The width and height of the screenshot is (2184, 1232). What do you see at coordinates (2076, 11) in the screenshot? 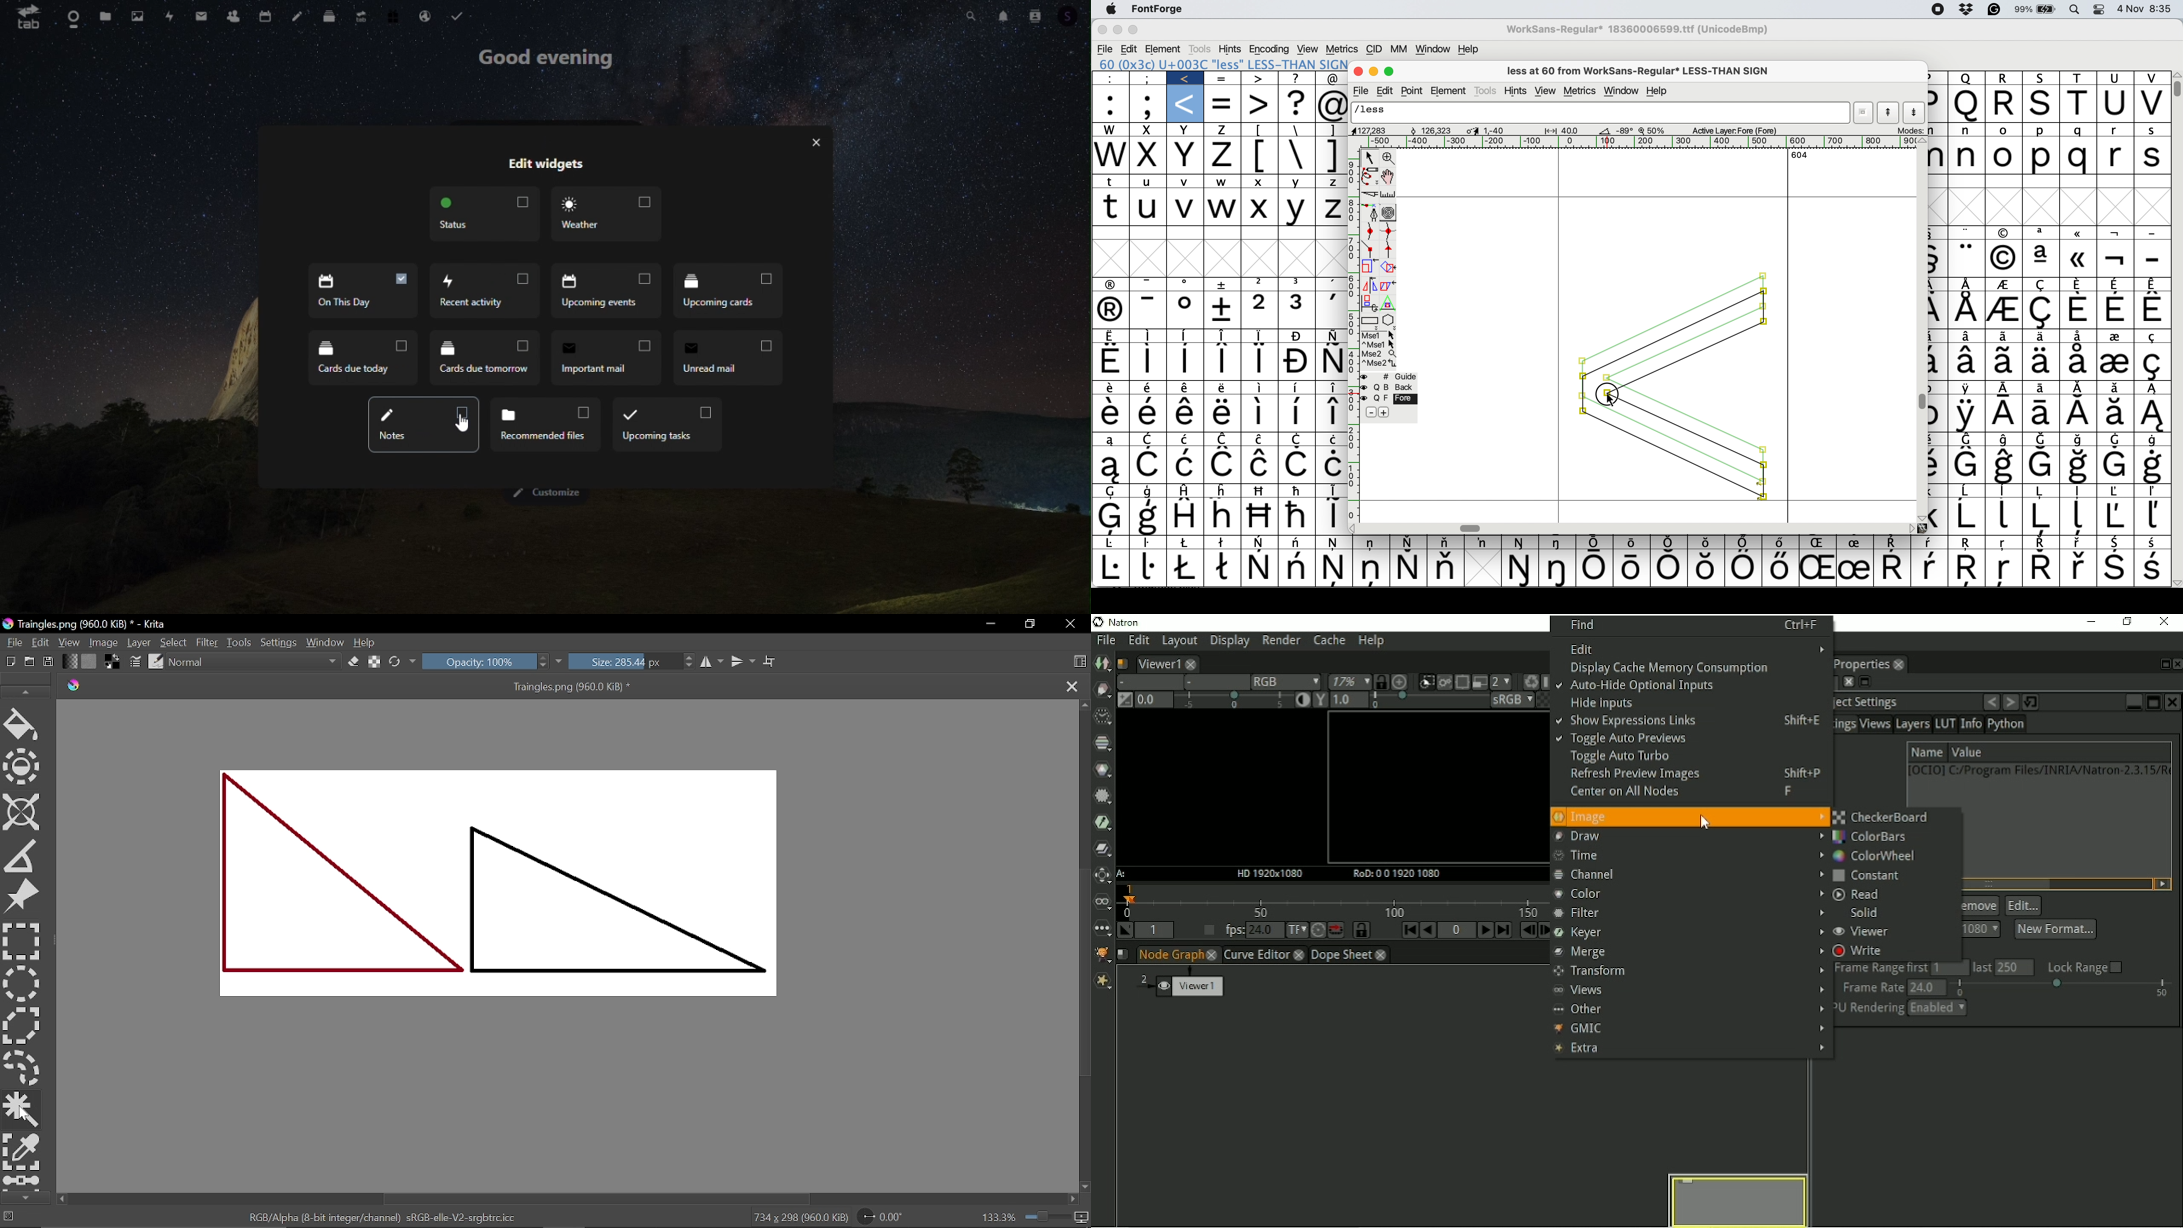
I see `spotlight searcg` at bounding box center [2076, 11].